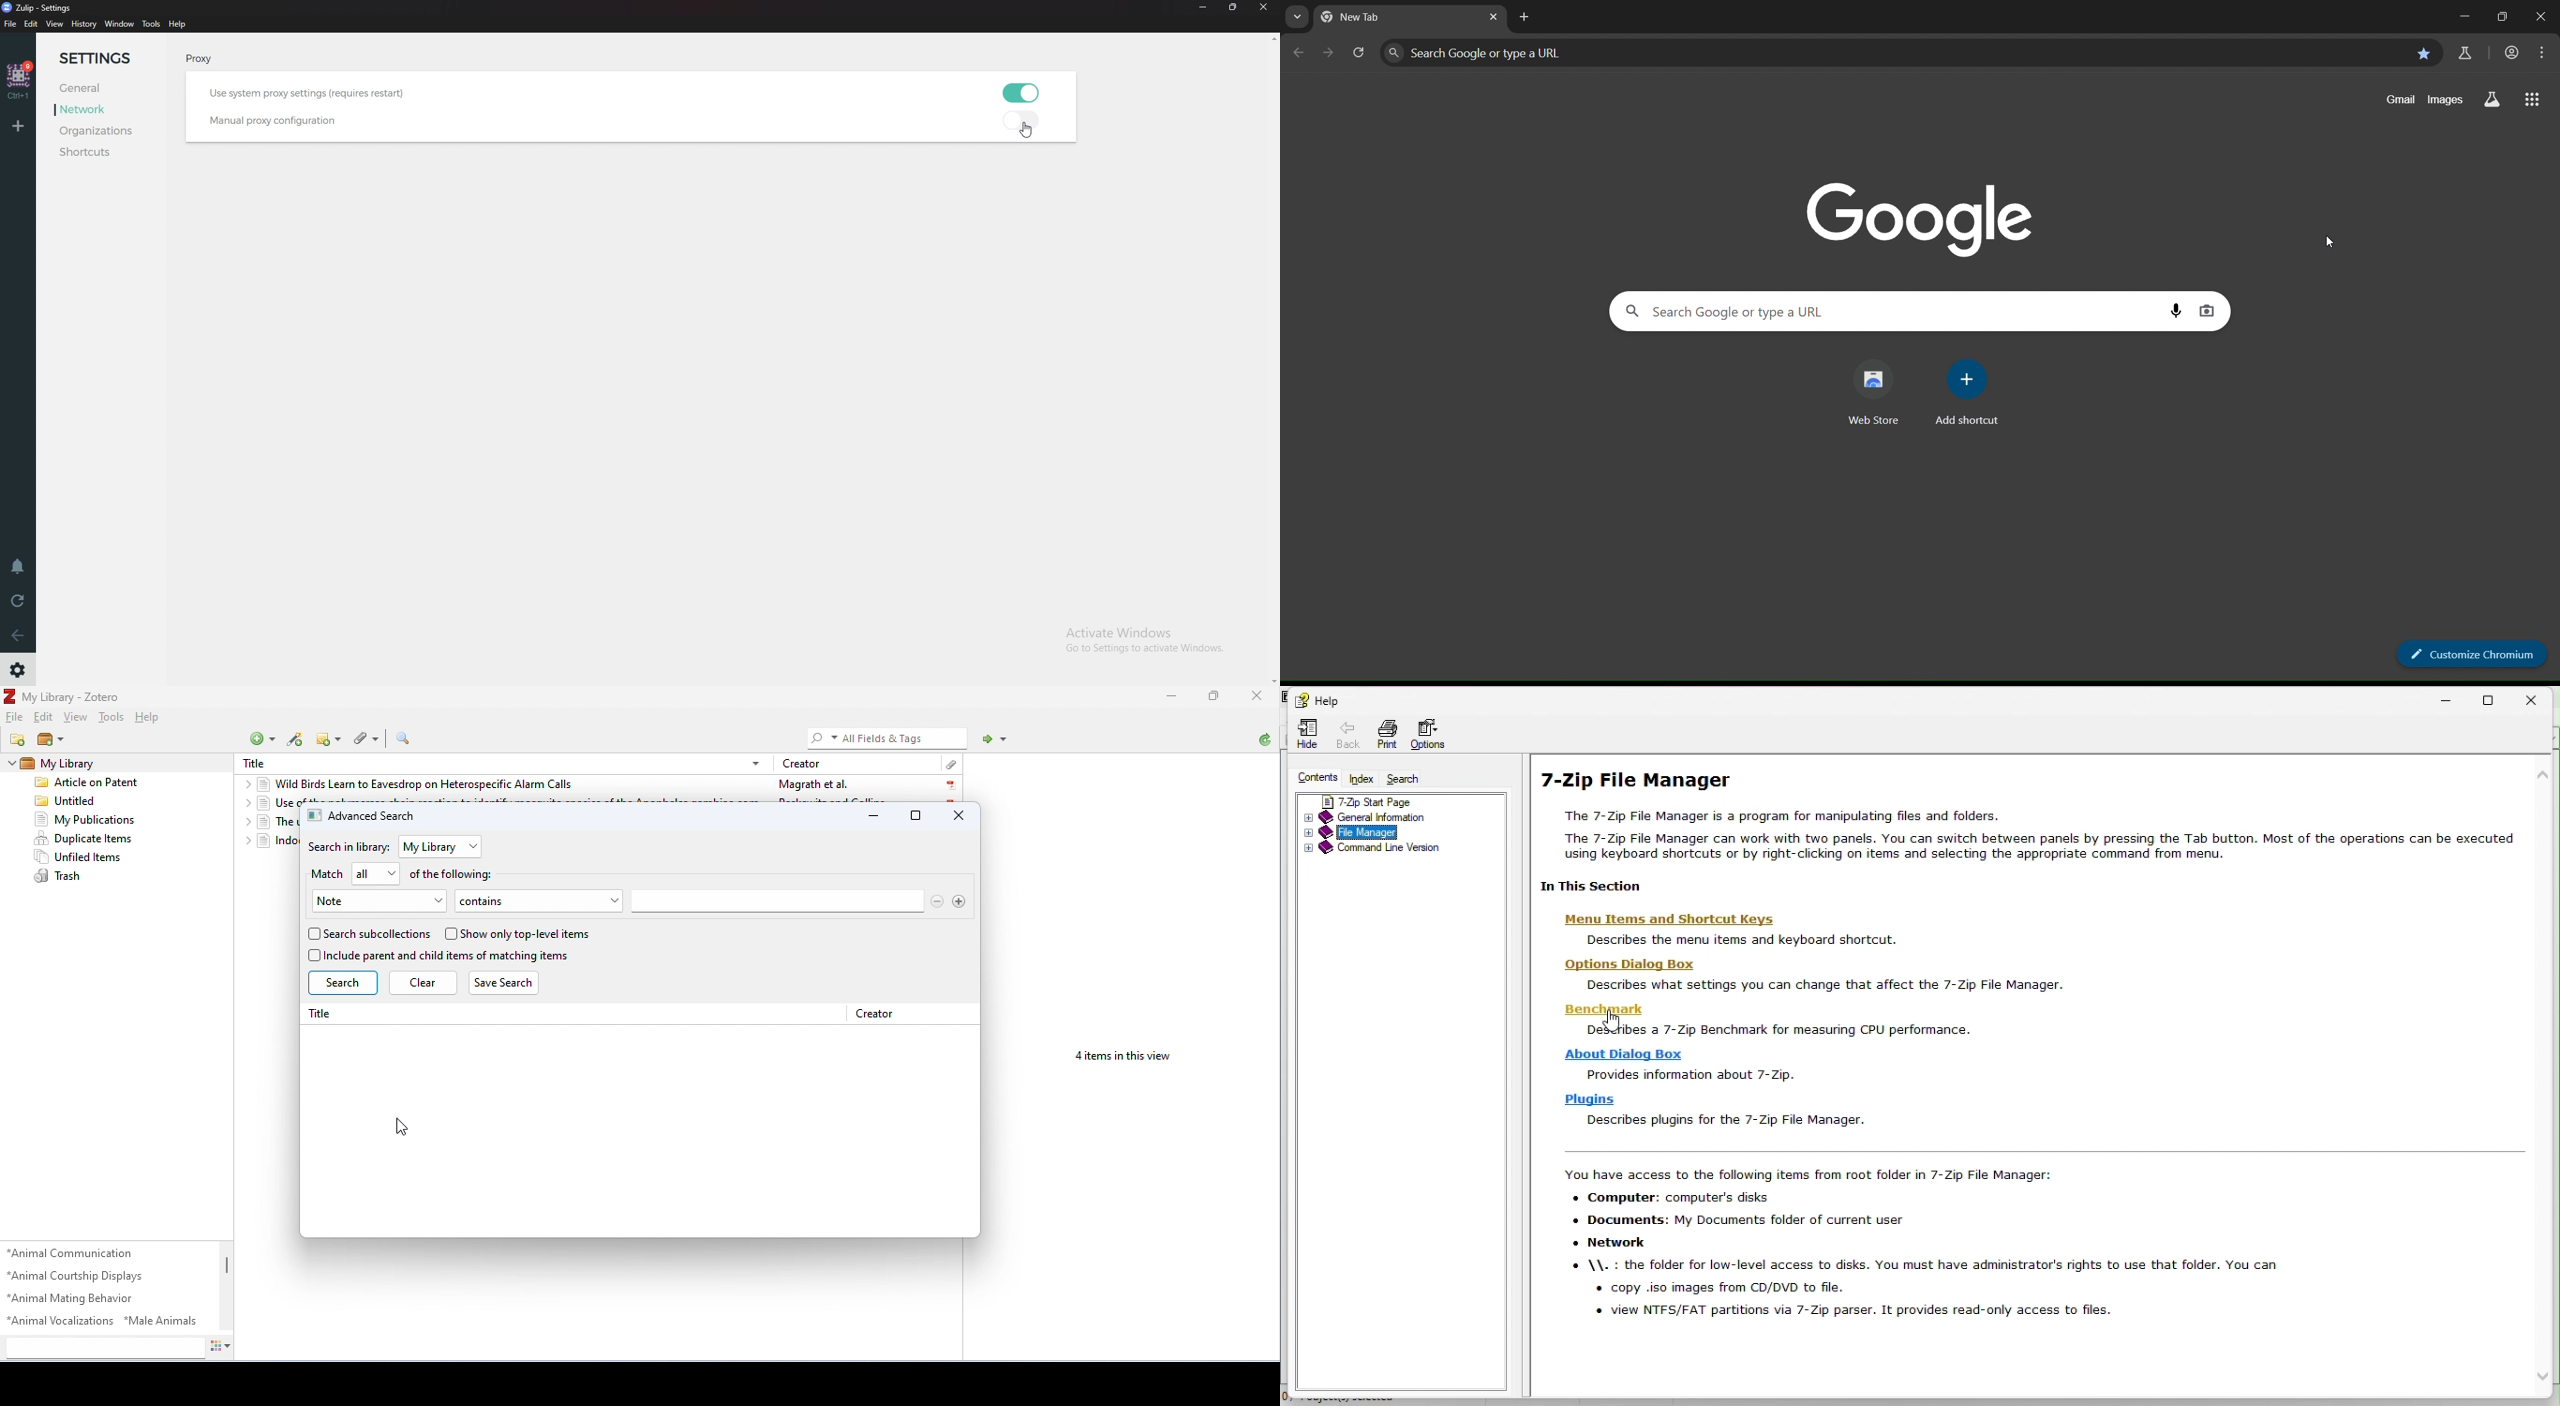 The image size is (2576, 1428). I want to click on help, so click(149, 718).